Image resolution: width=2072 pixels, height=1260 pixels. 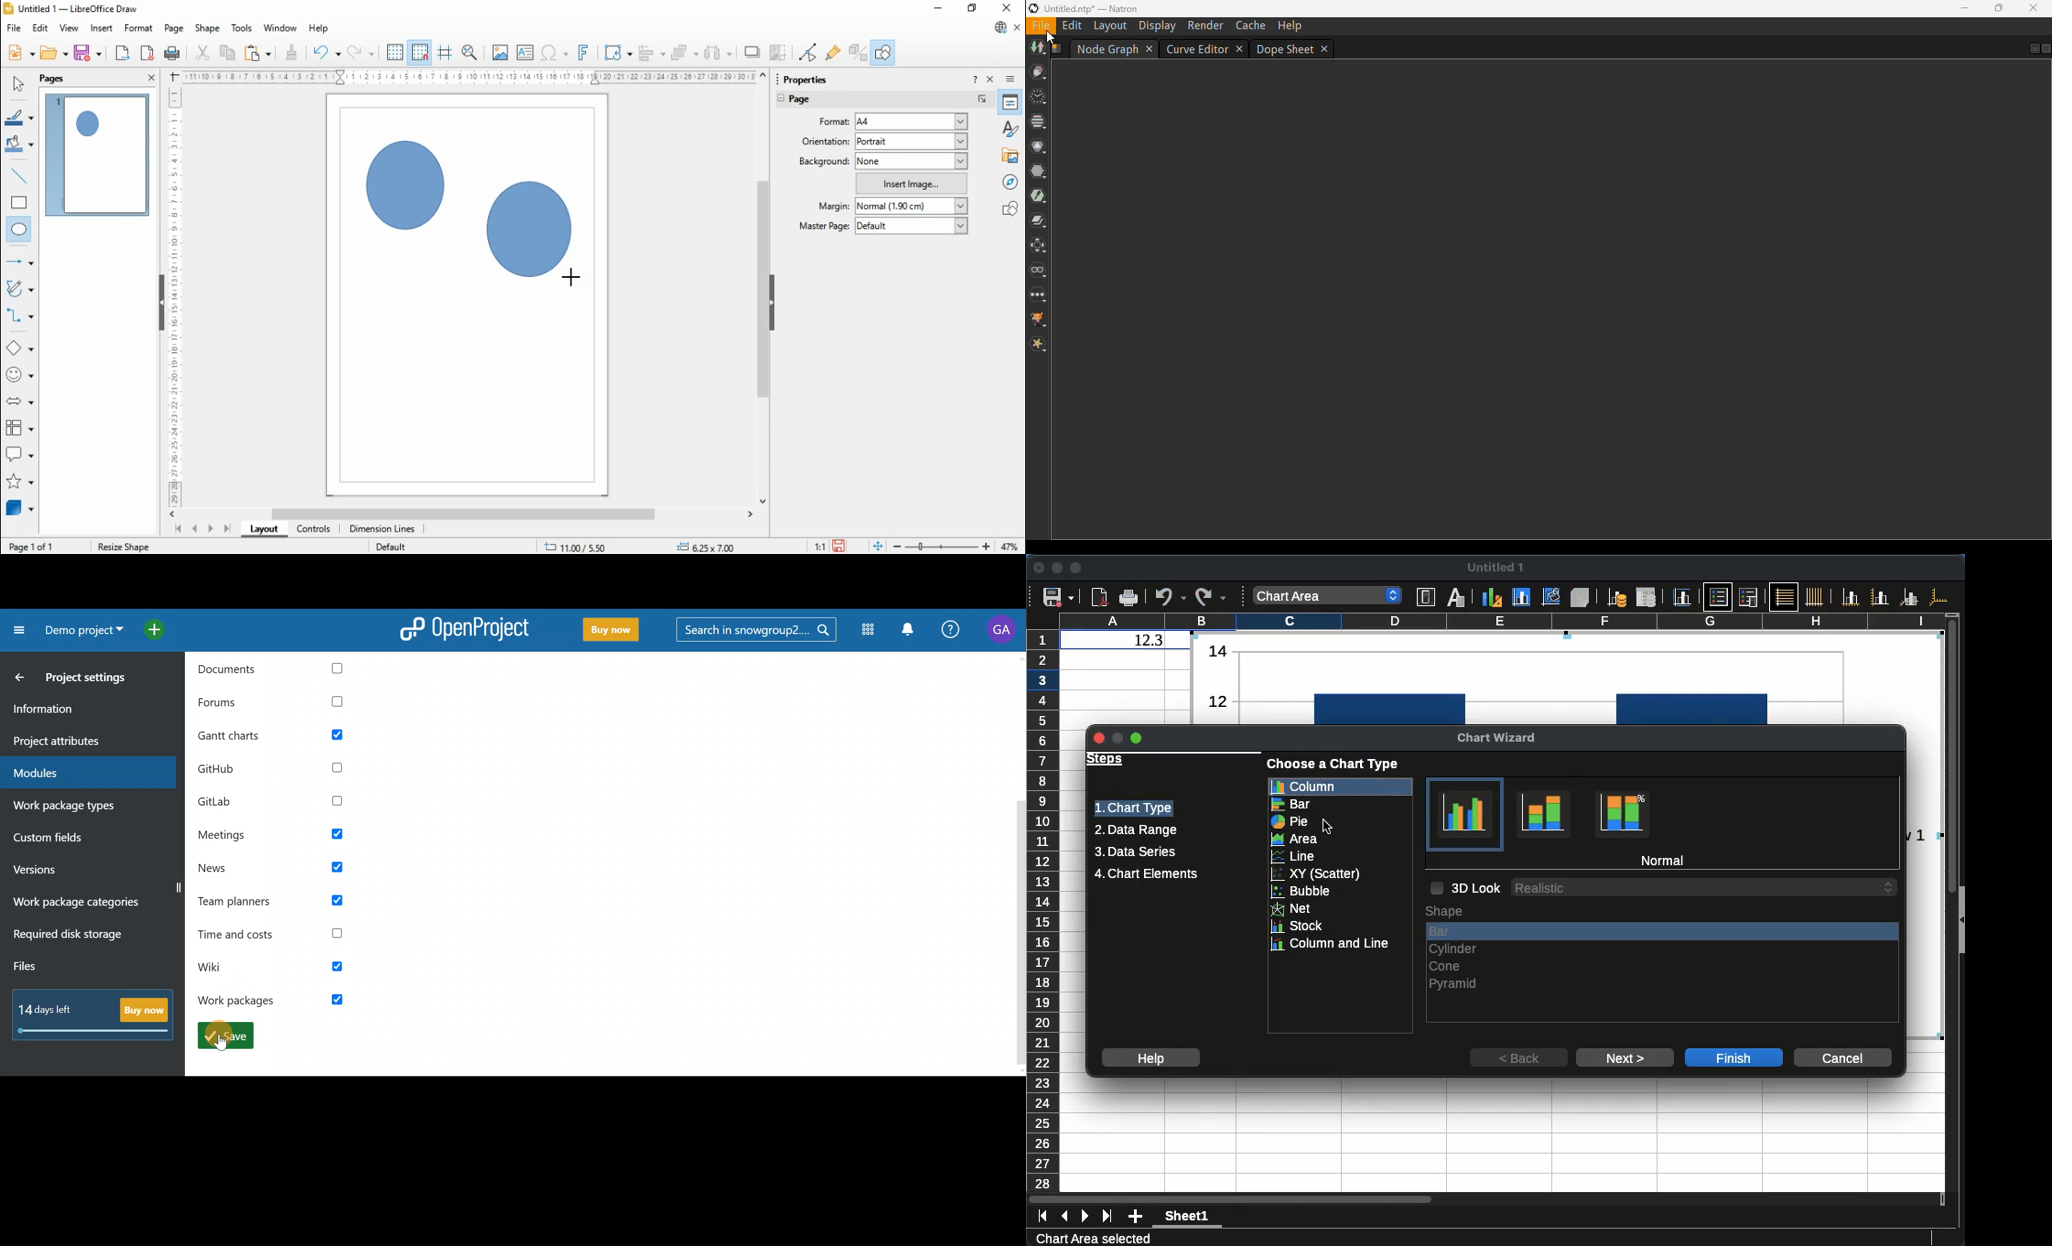 I want to click on crop image, so click(x=780, y=53).